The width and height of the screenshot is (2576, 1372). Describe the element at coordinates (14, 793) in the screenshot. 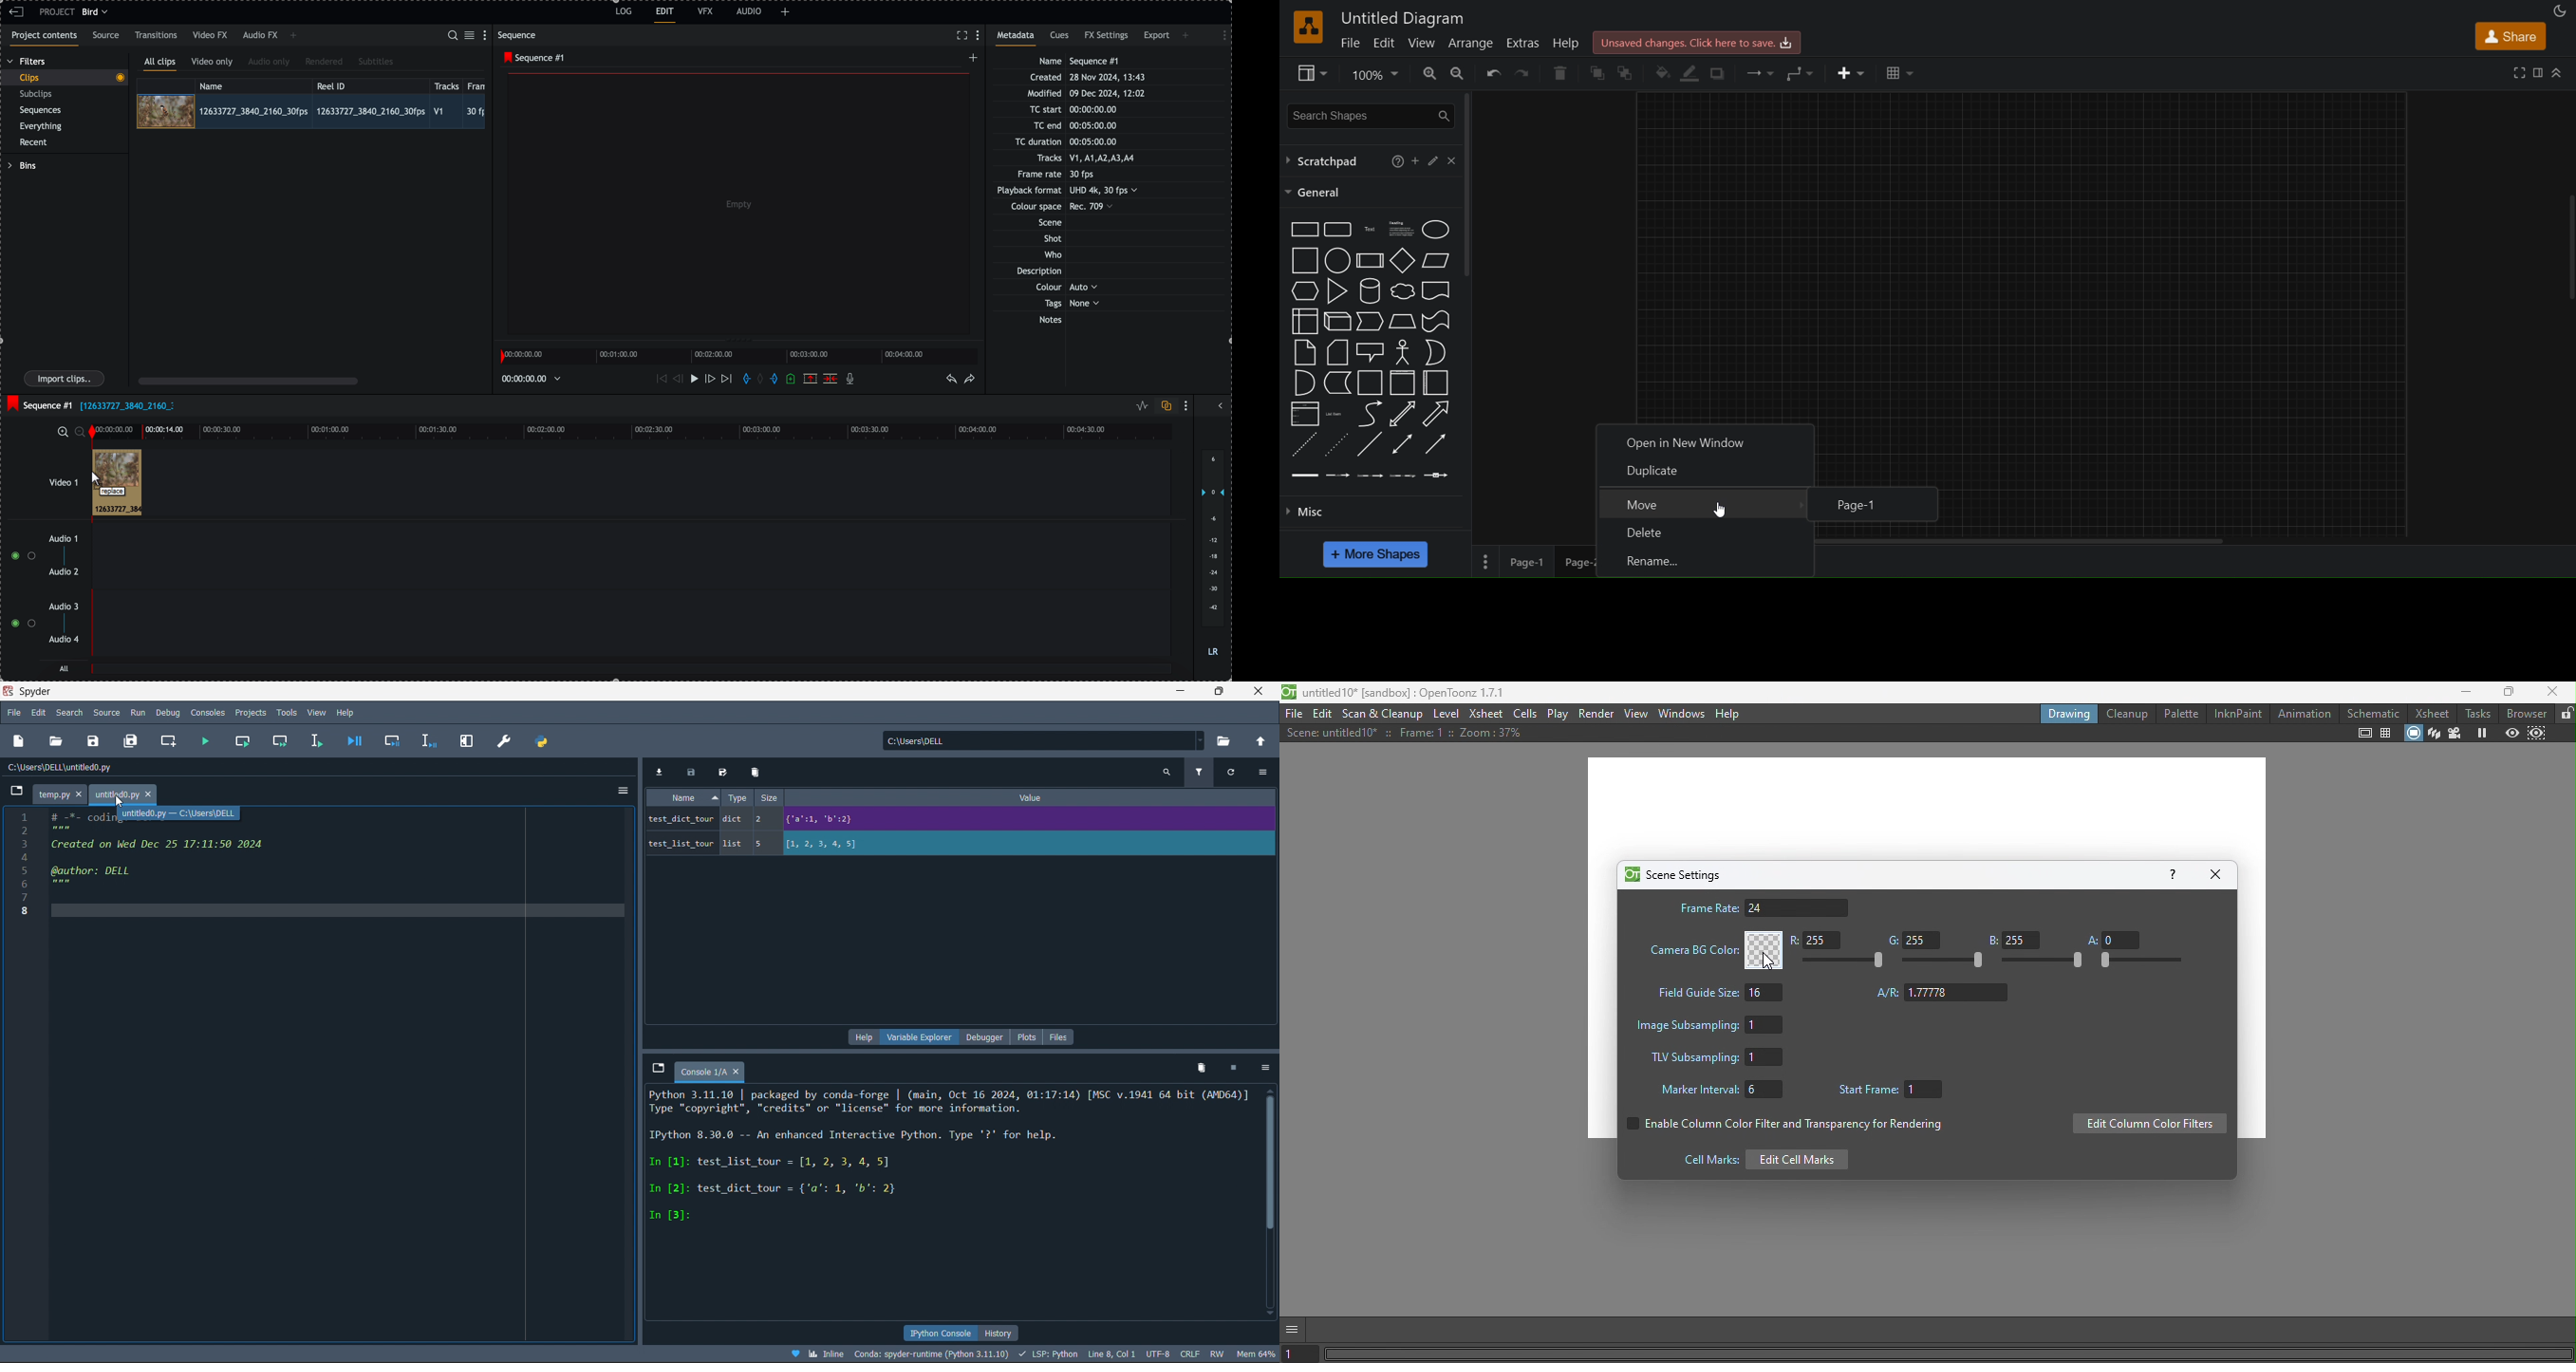

I see `browse tabs` at that location.